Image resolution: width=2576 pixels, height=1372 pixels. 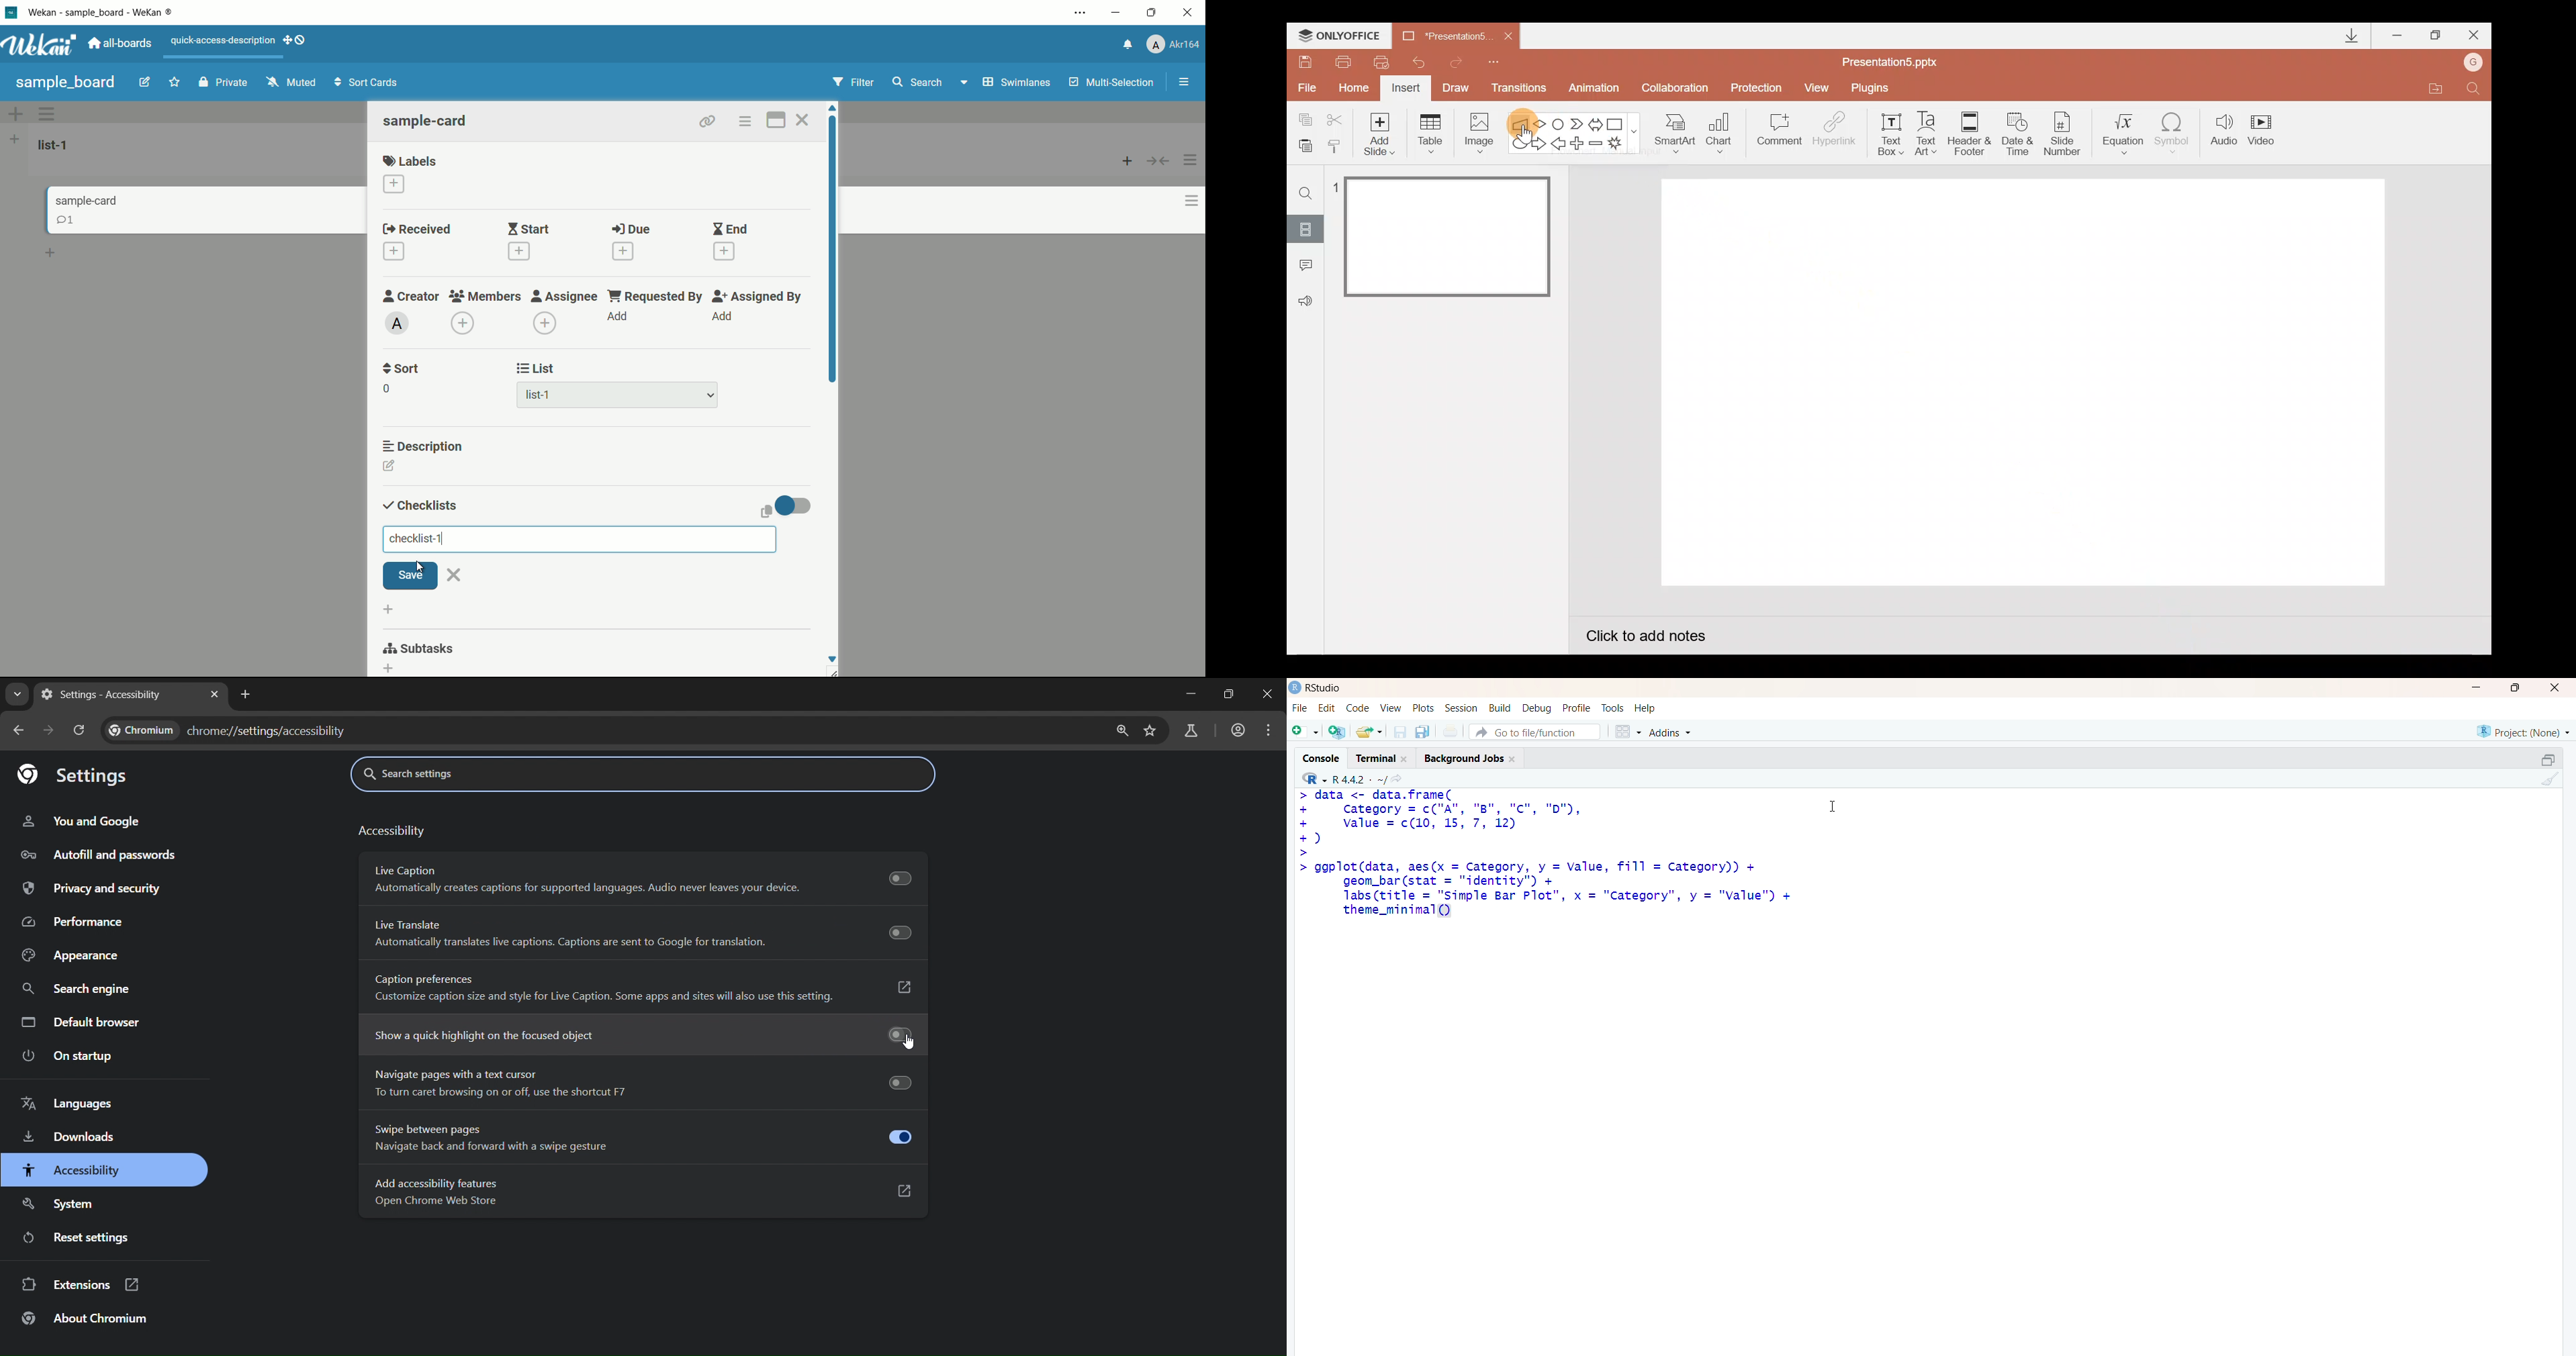 What do you see at coordinates (1305, 730) in the screenshot?
I see `new file` at bounding box center [1305, 730].